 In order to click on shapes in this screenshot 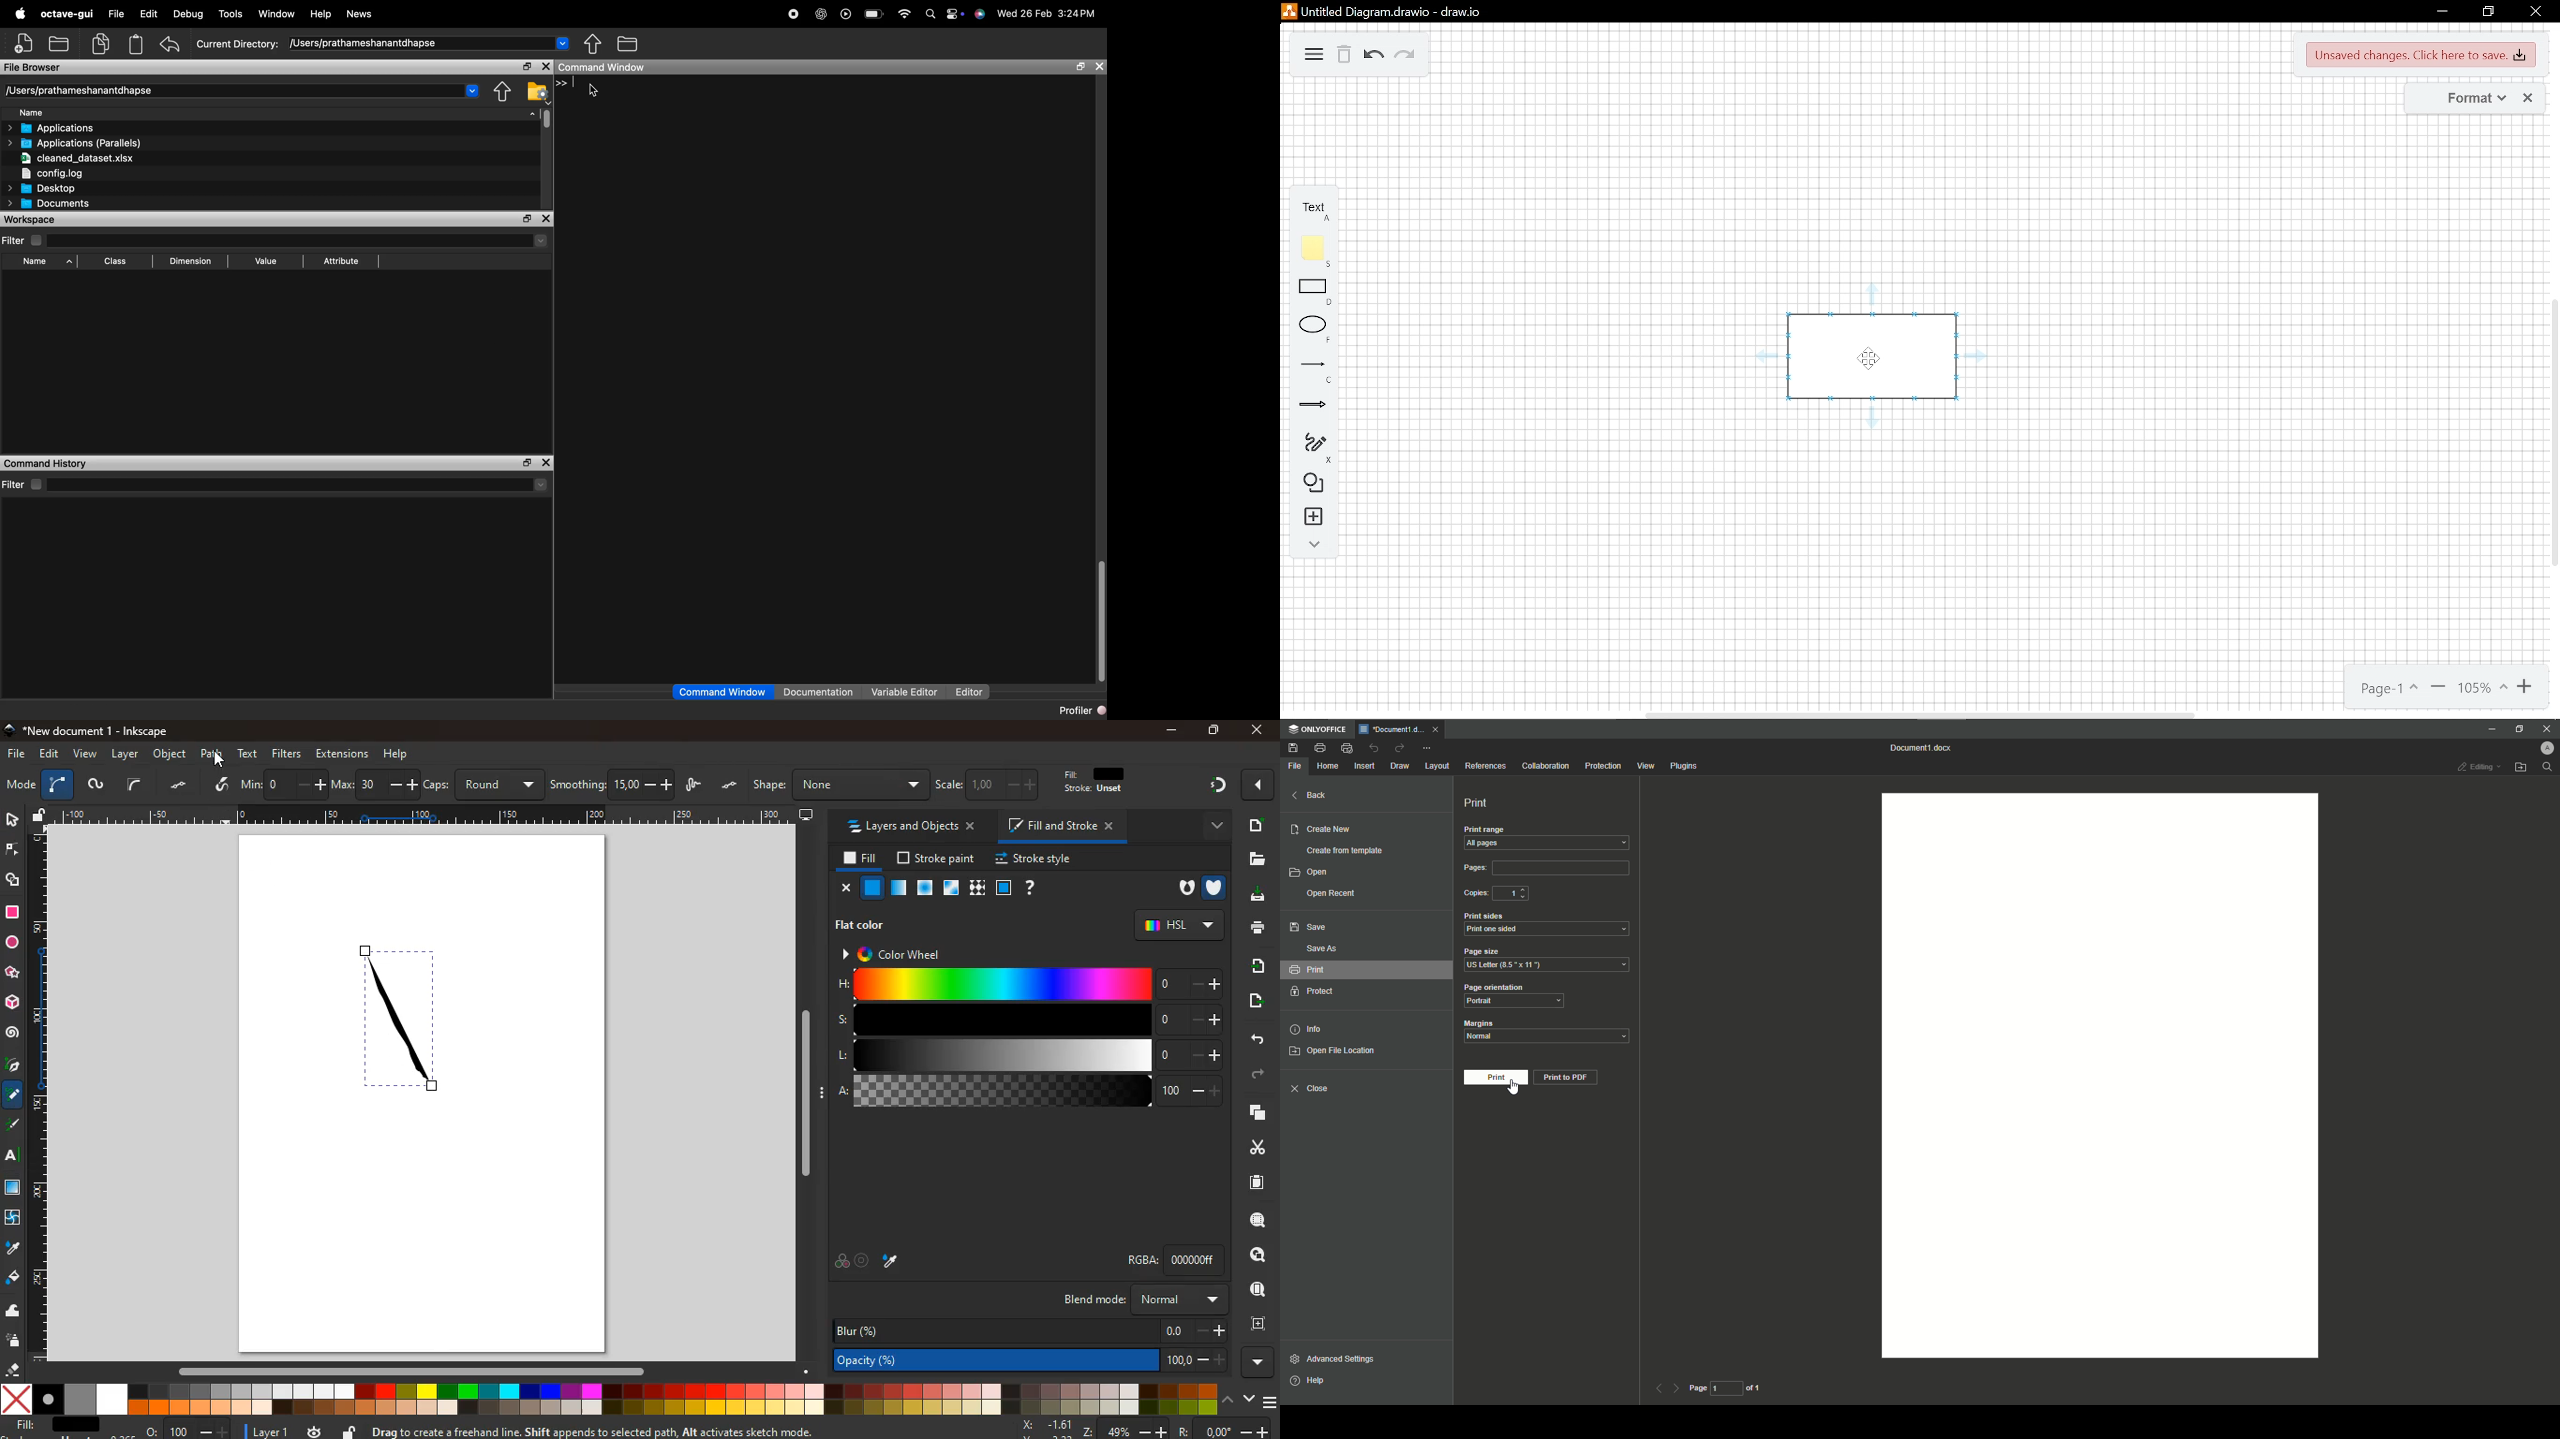, I will do `click(14, 881)`.